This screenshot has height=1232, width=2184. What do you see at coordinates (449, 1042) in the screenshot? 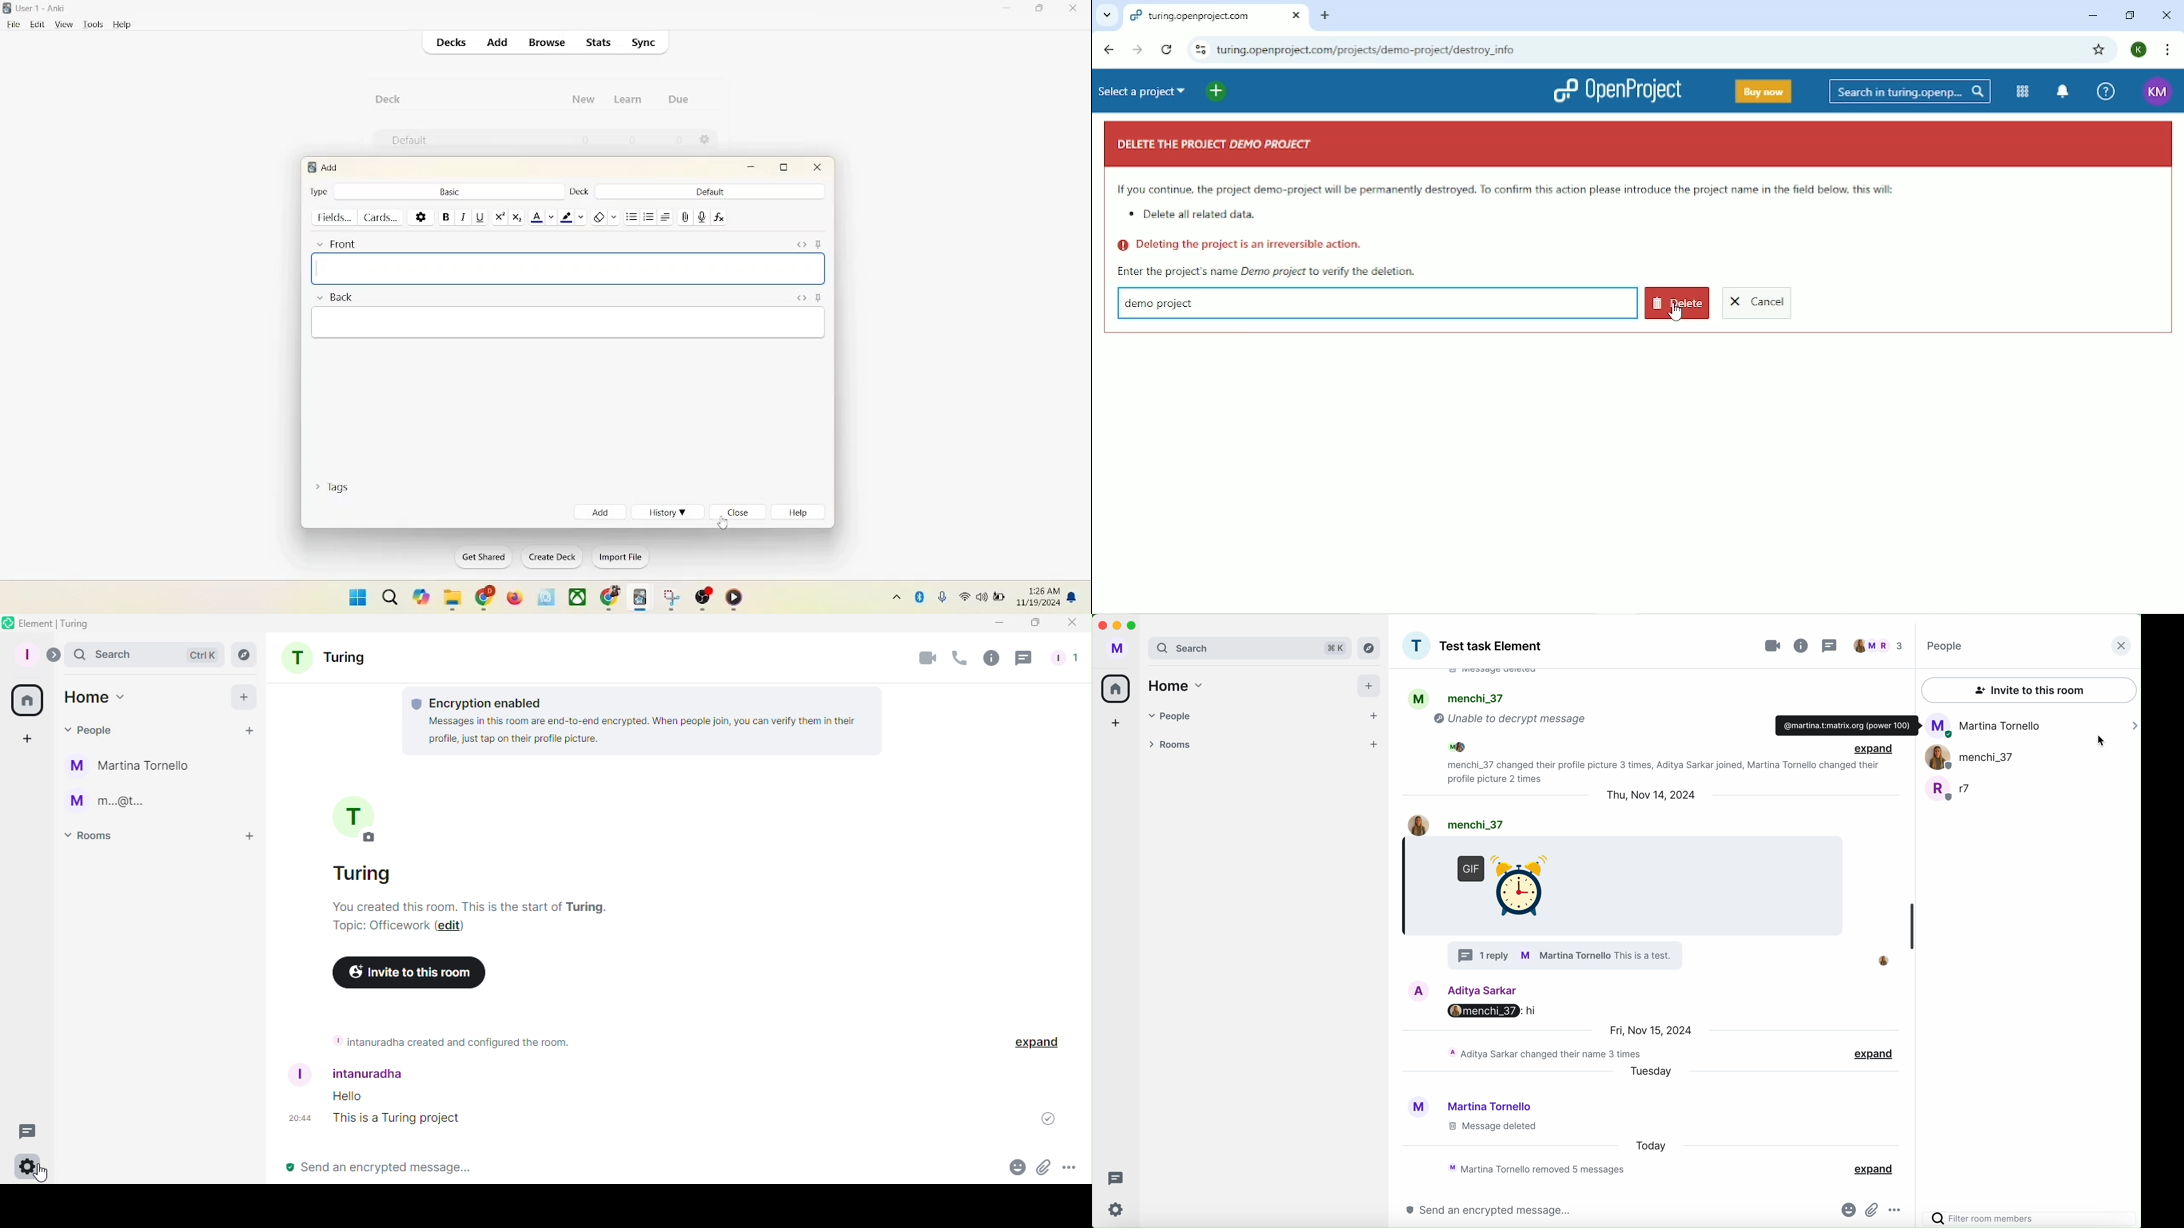
I see `Room information` at bounding box center [449, 1042].